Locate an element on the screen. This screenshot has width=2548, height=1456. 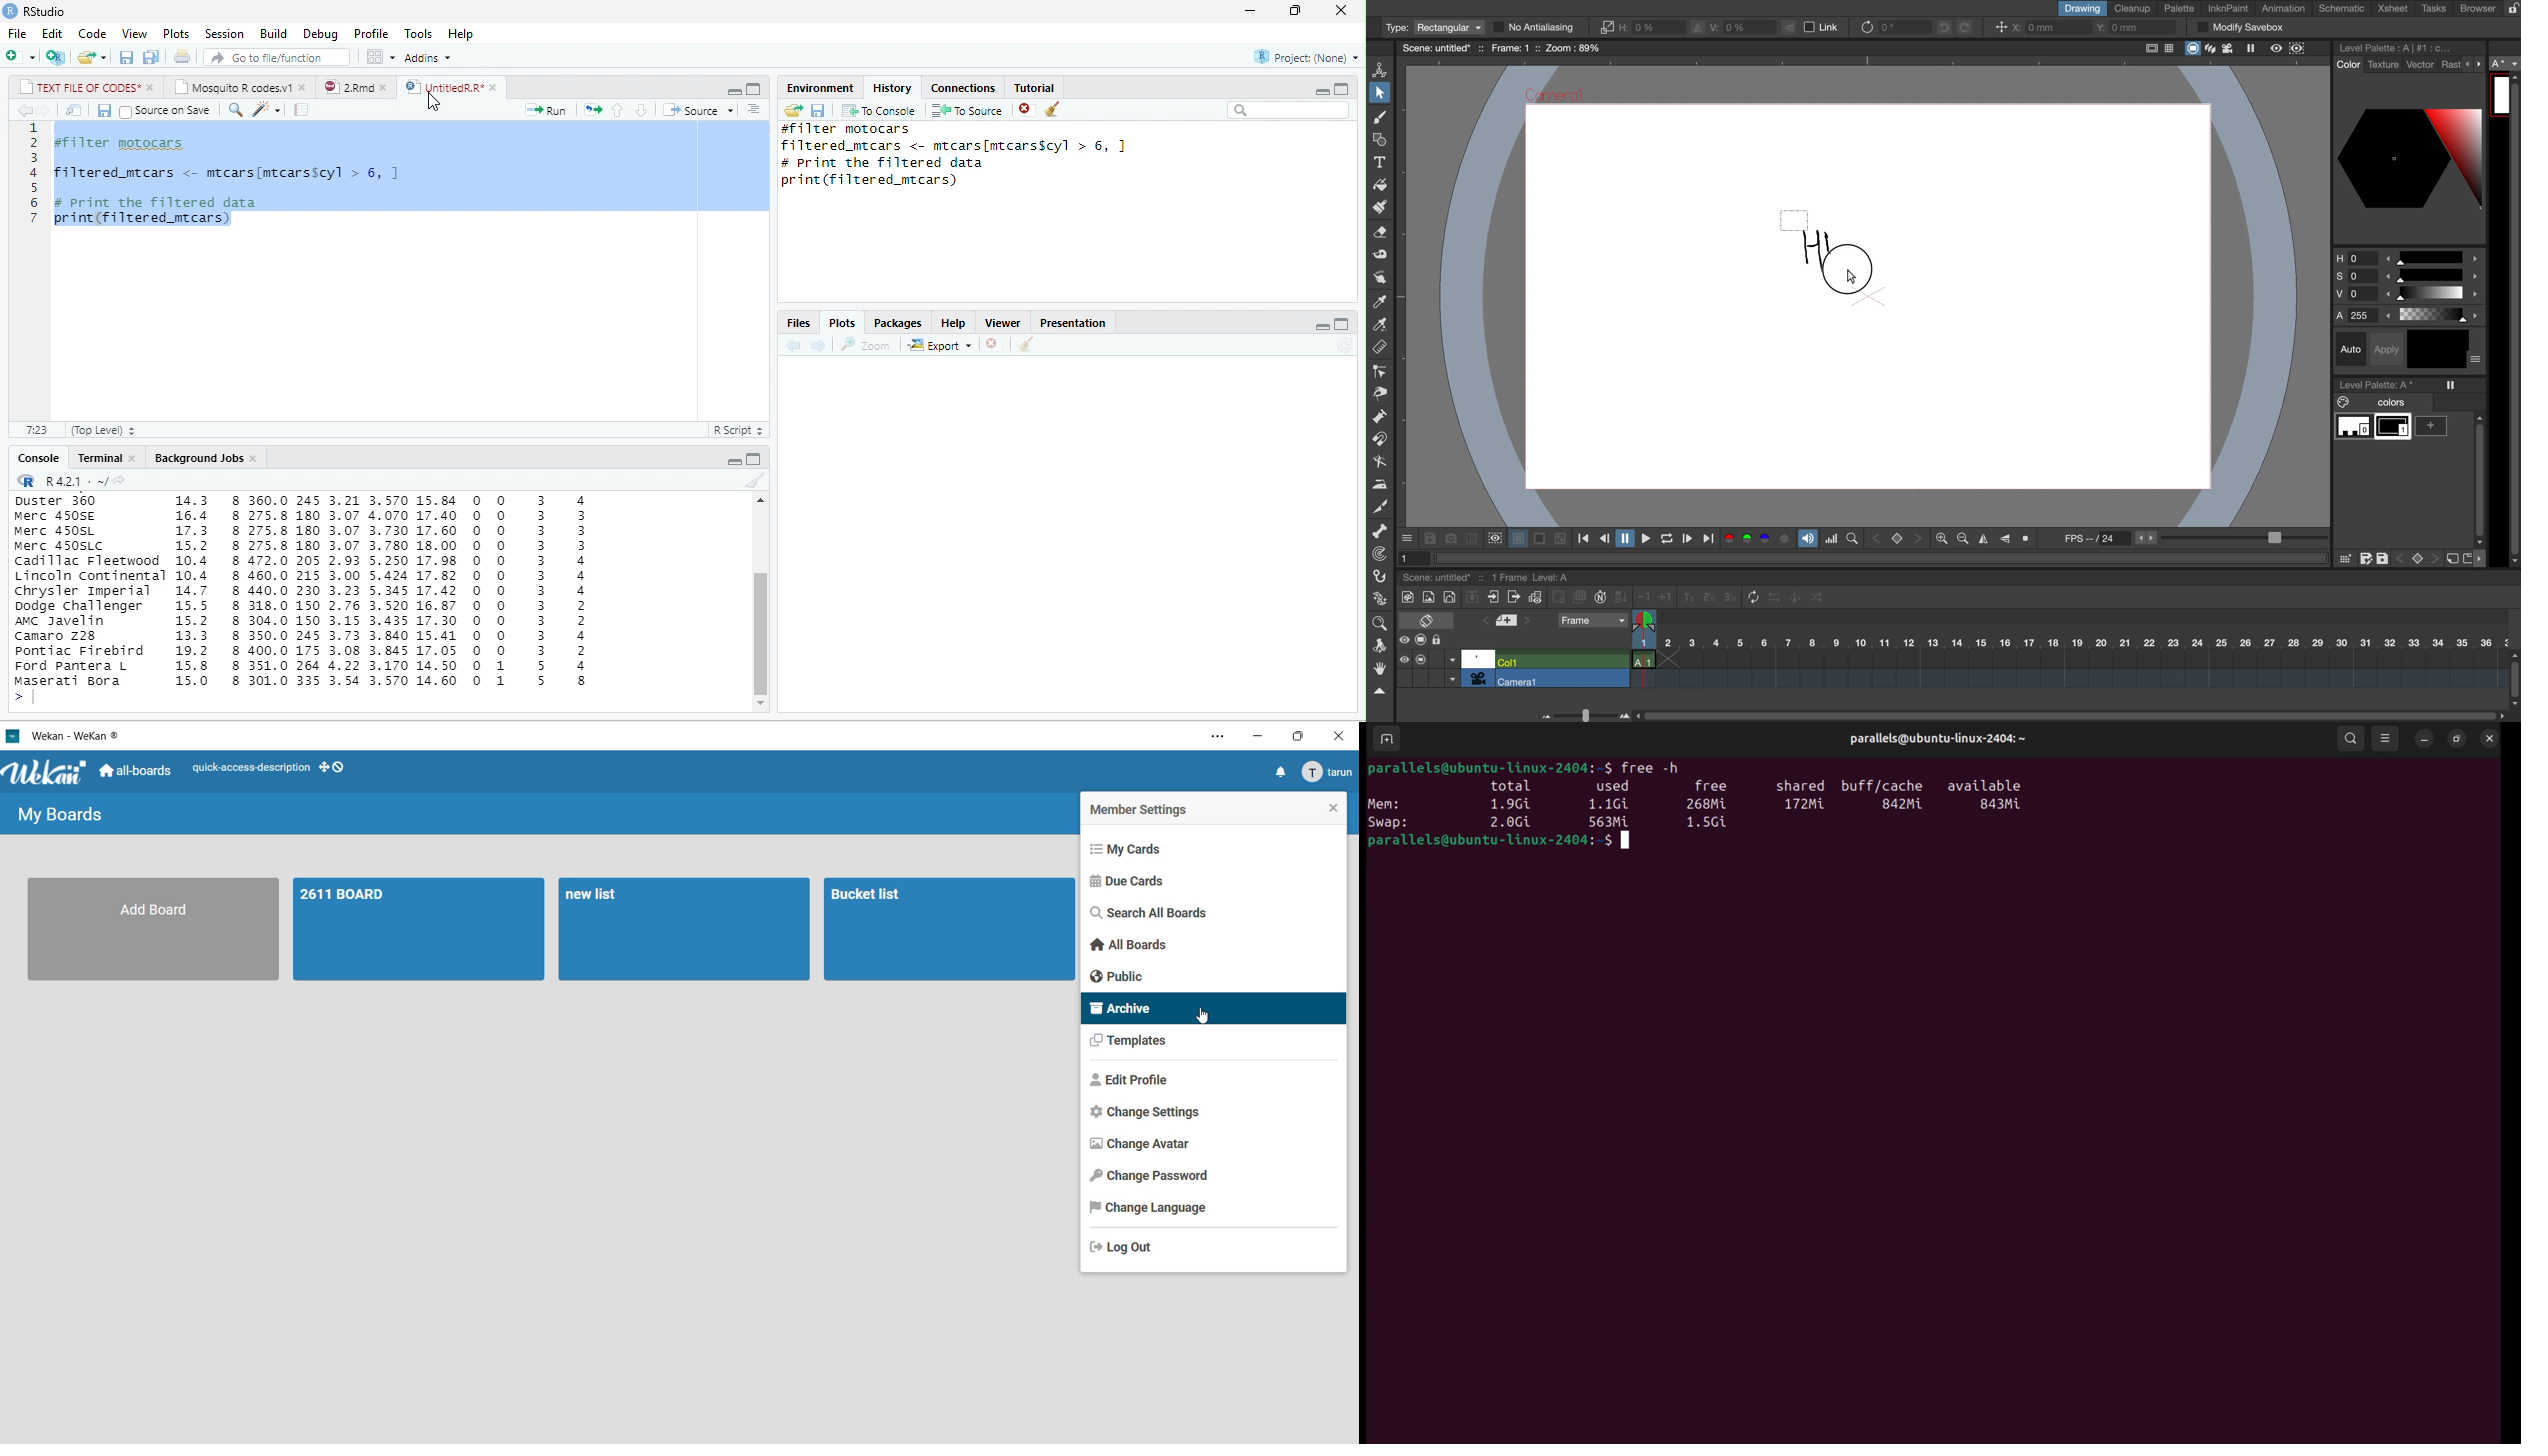
#filter motocars is located at coordinates (129, 144).